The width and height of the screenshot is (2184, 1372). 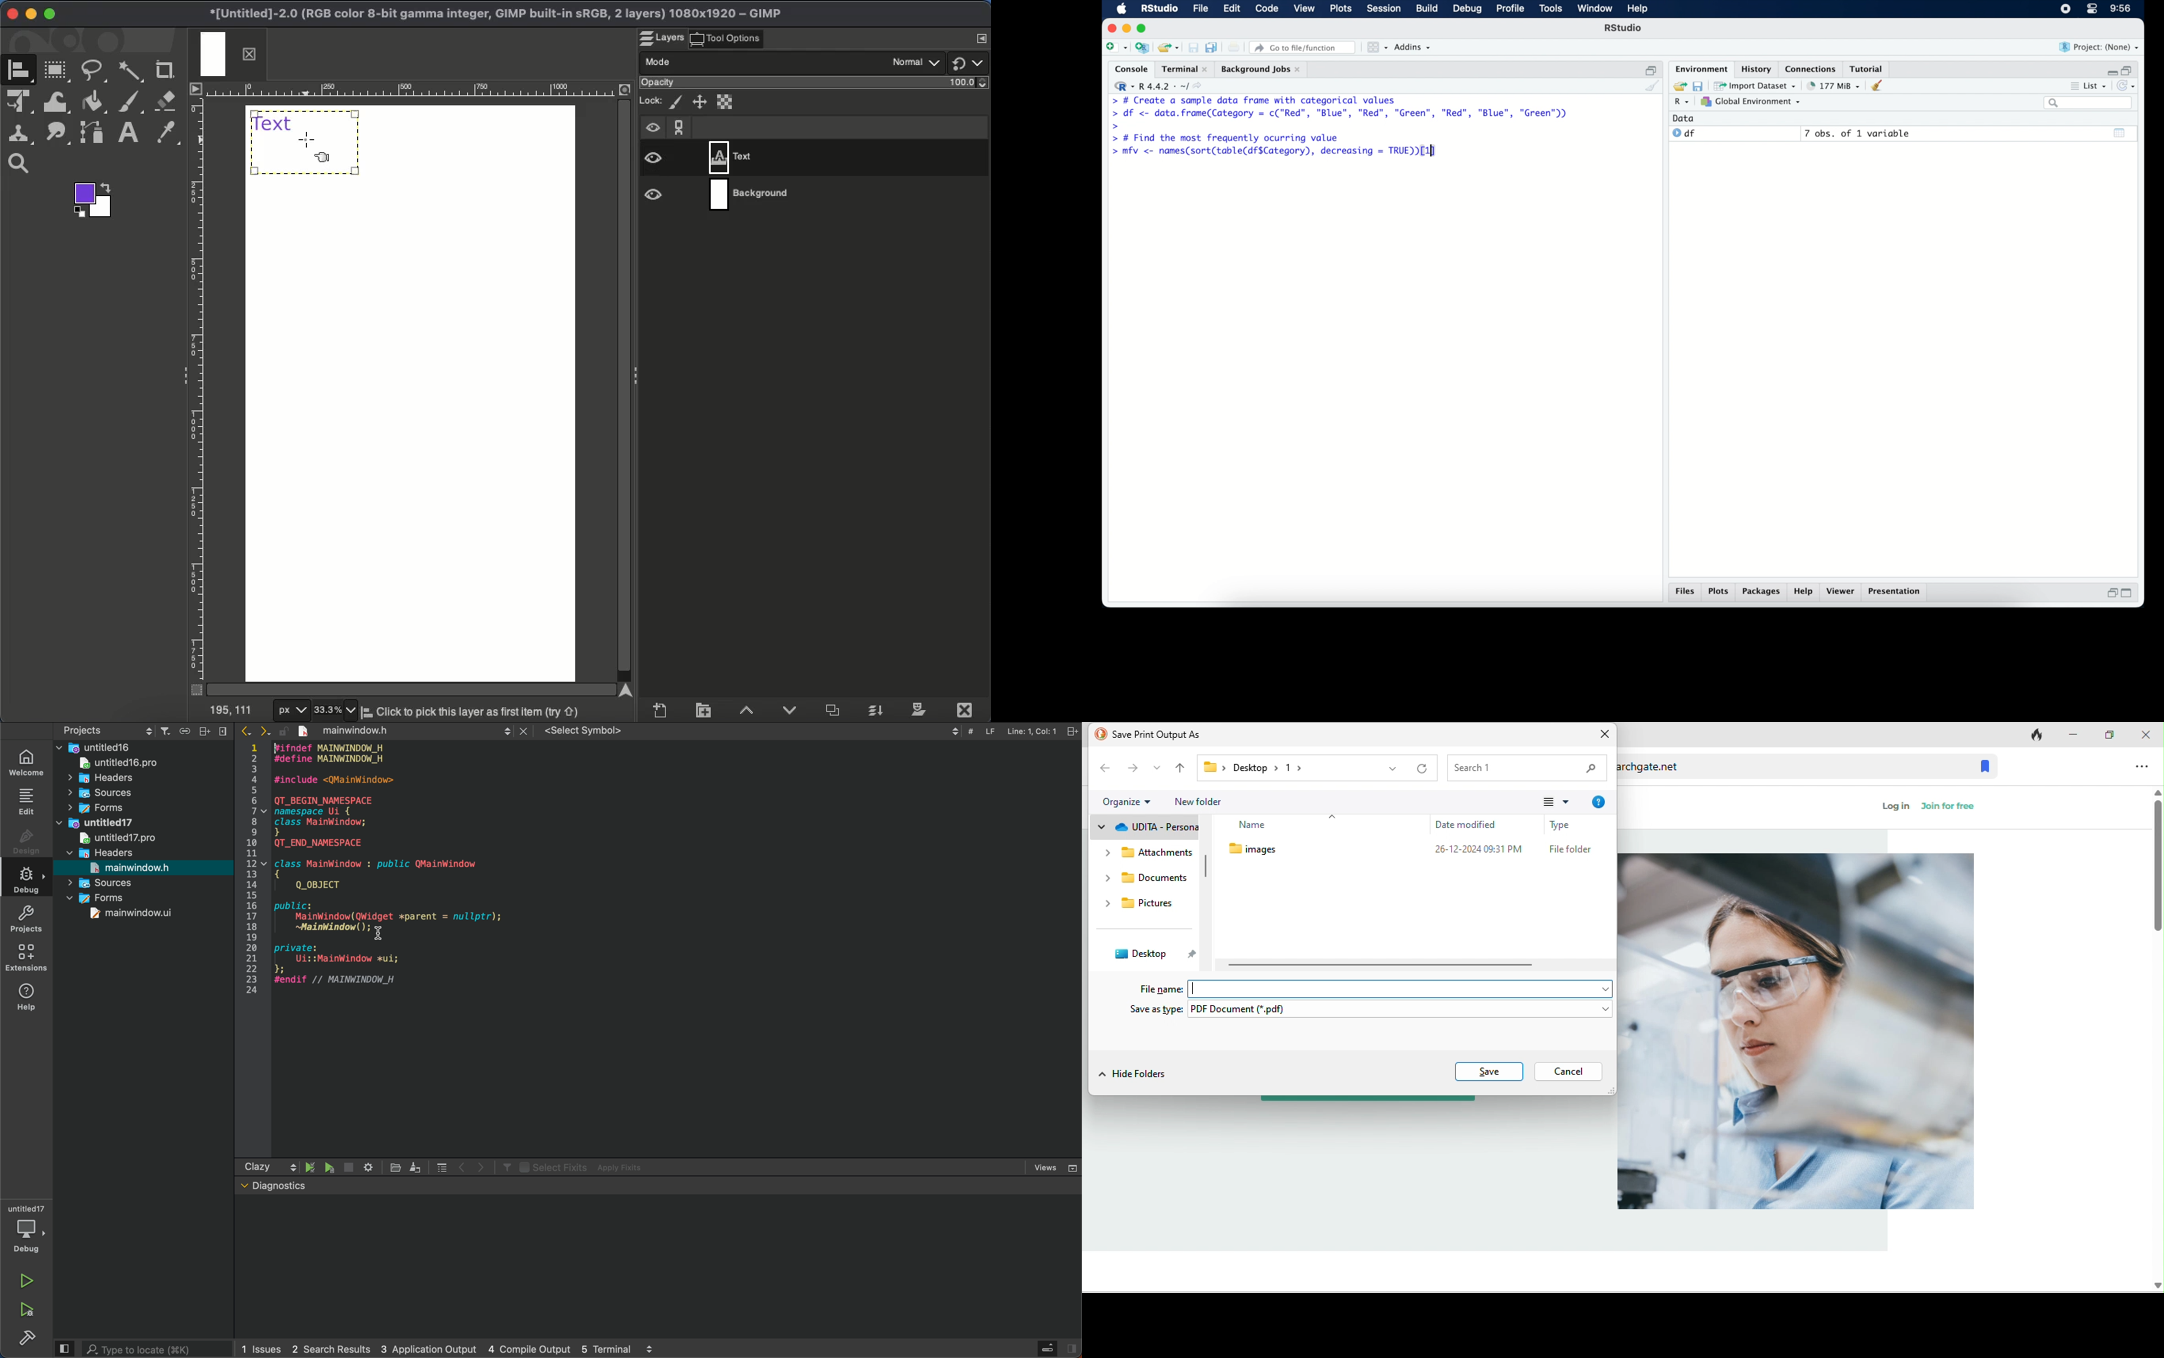 I want to click on > # Create a sample data frame with categorical values|, so click(x=1269, y=100).